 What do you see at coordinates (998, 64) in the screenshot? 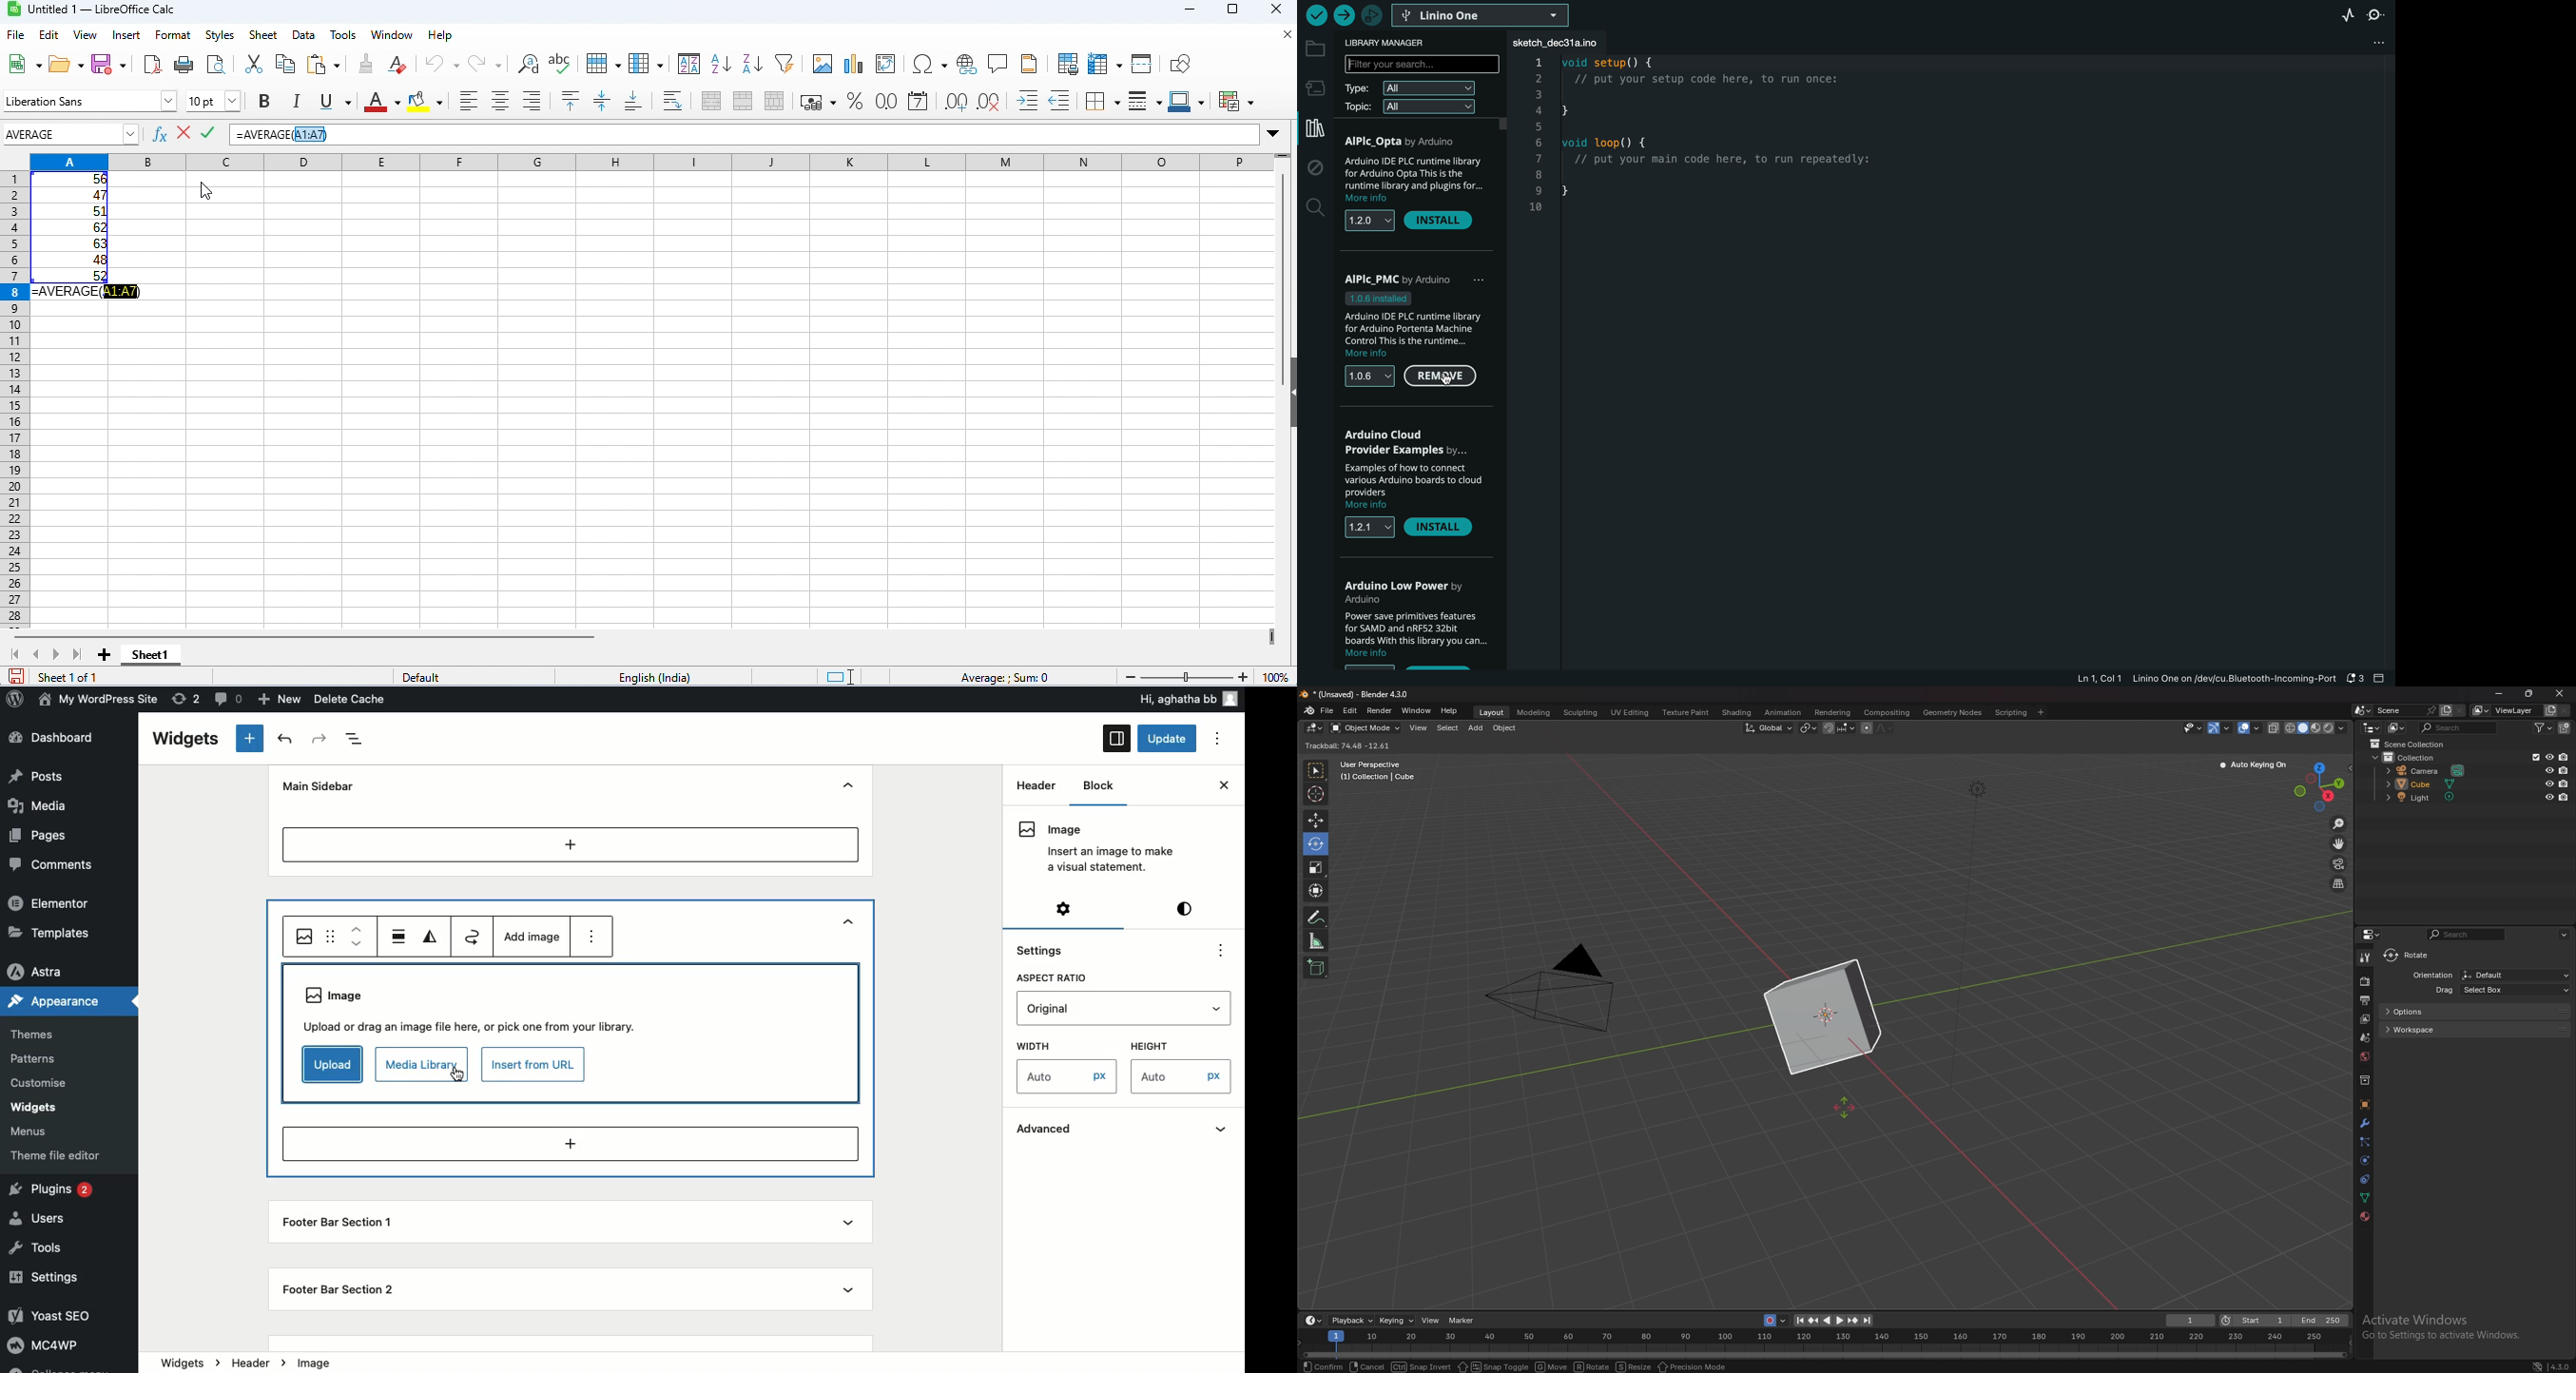
I see `insert comment` at bounding box center [998, 64].